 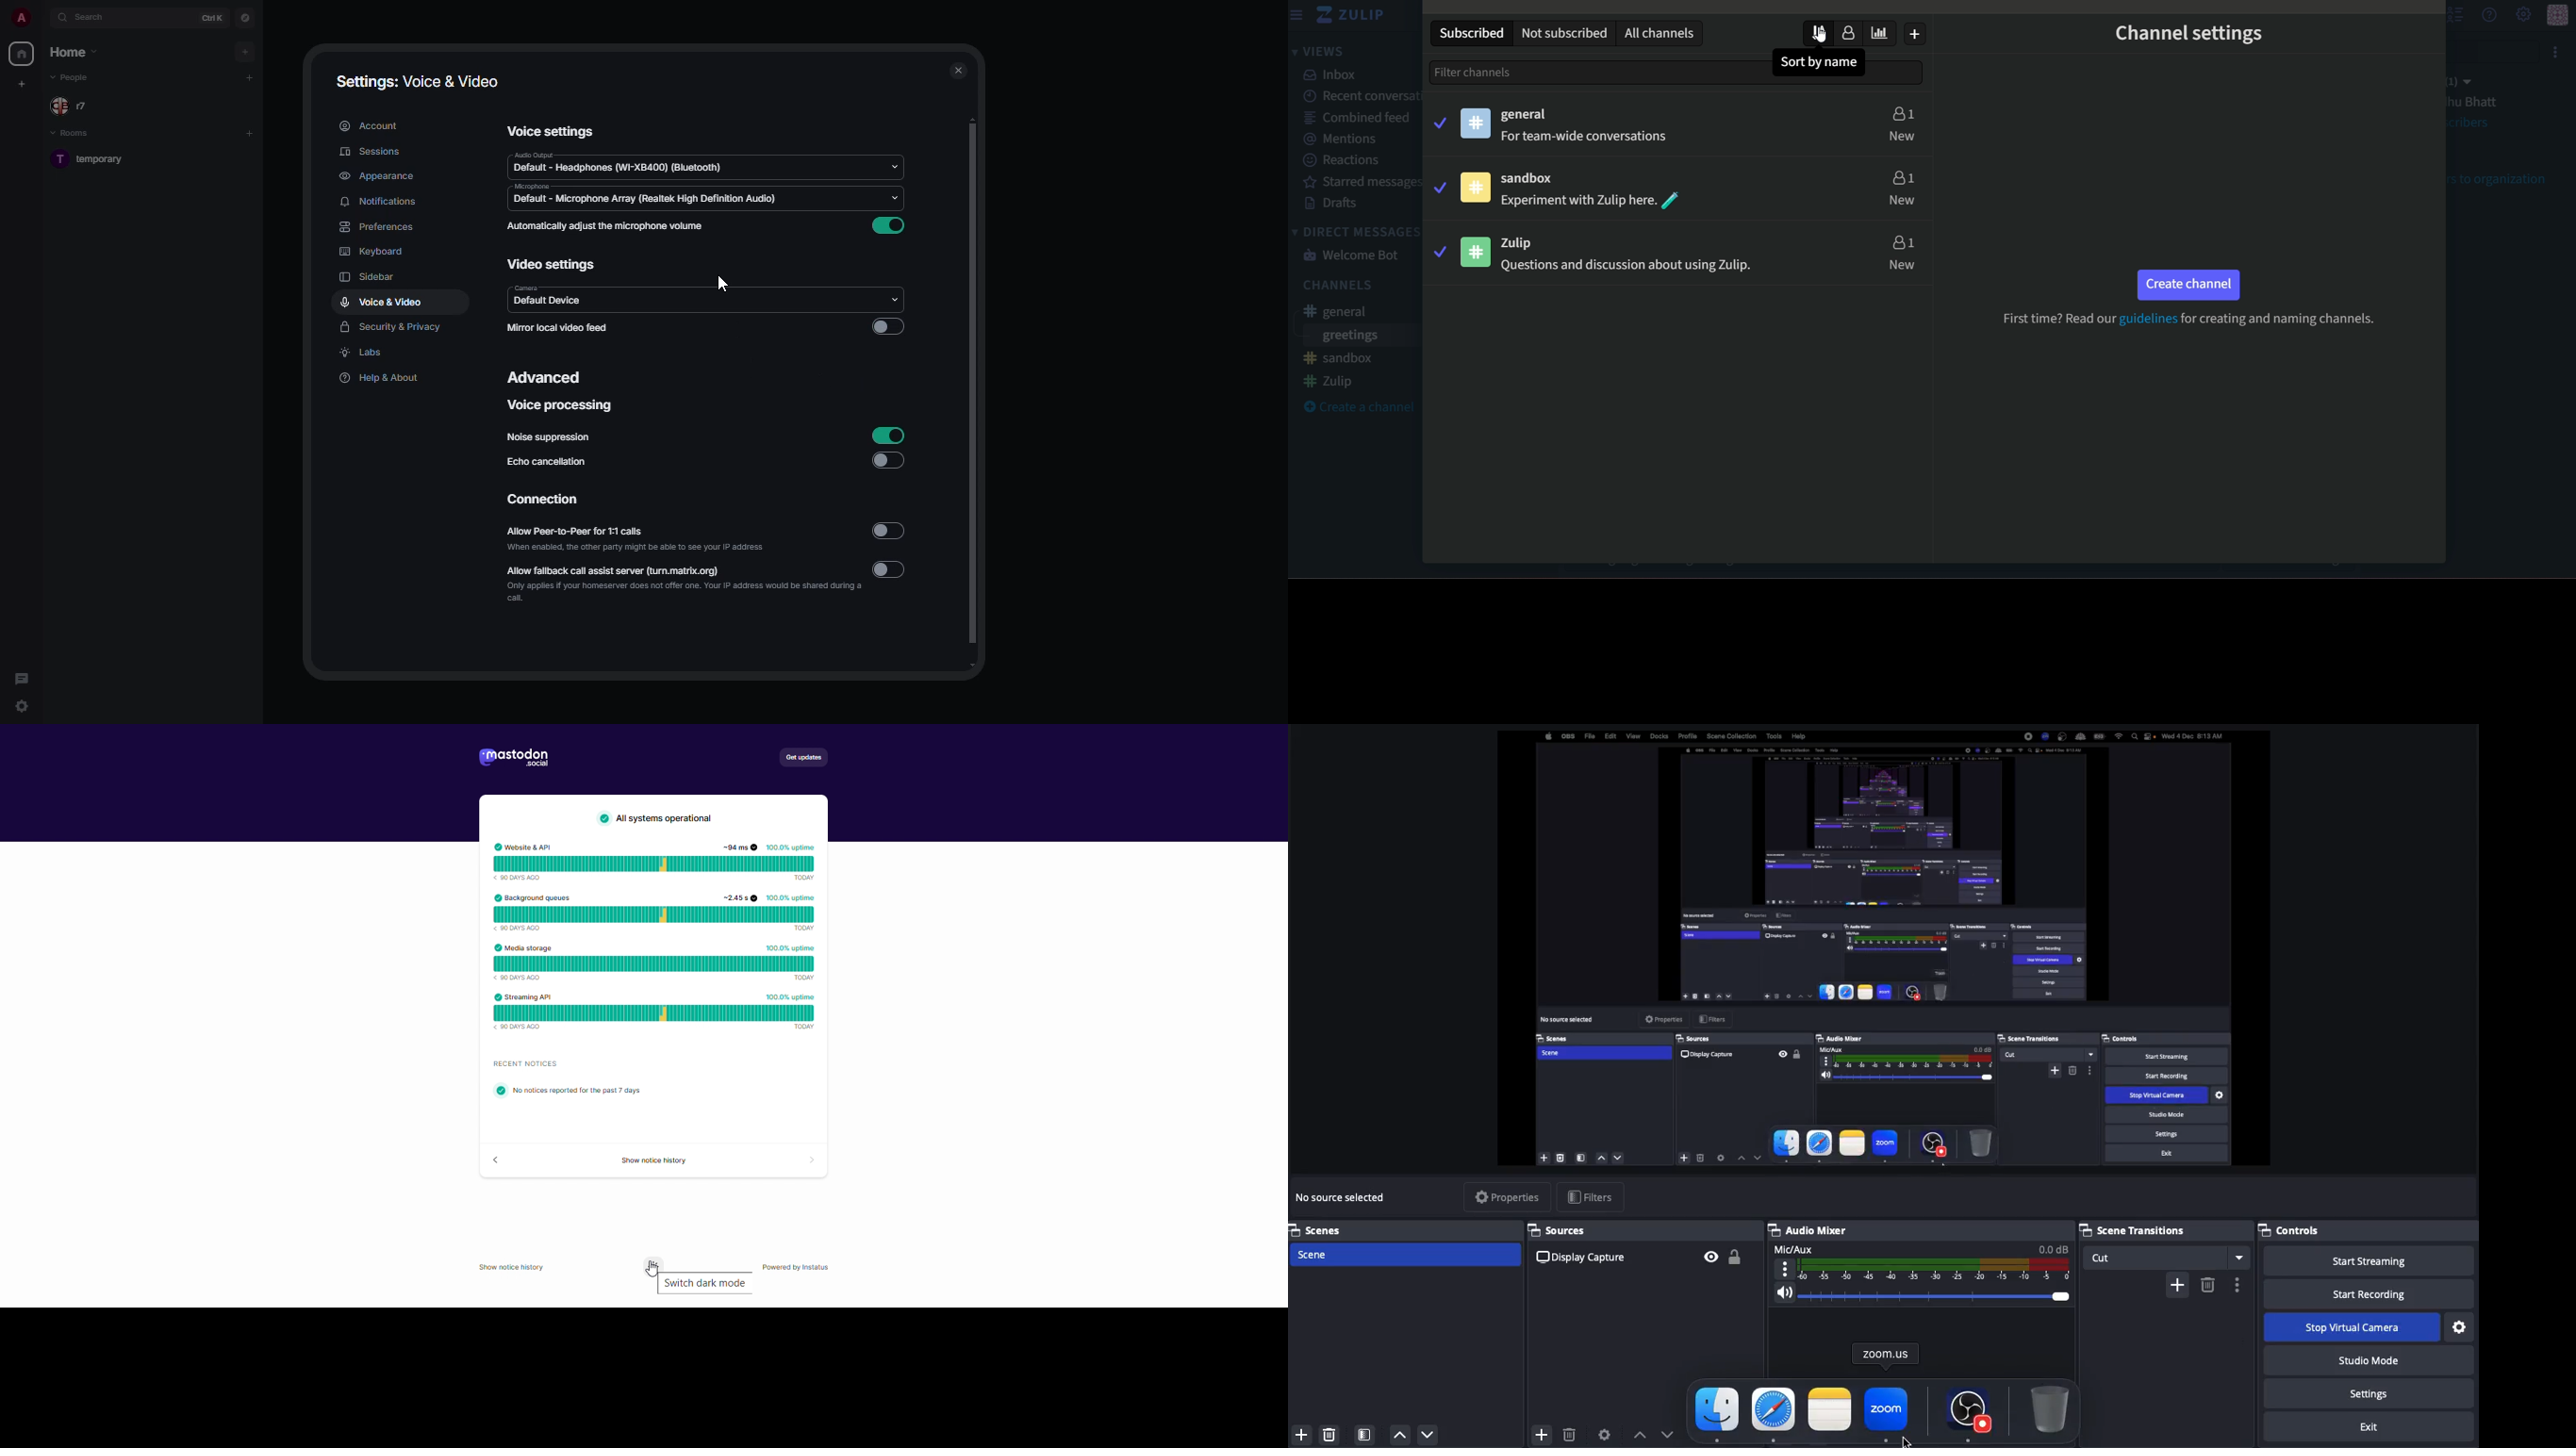 I want to click on Zoom us, so click(x=1887, y=1353).